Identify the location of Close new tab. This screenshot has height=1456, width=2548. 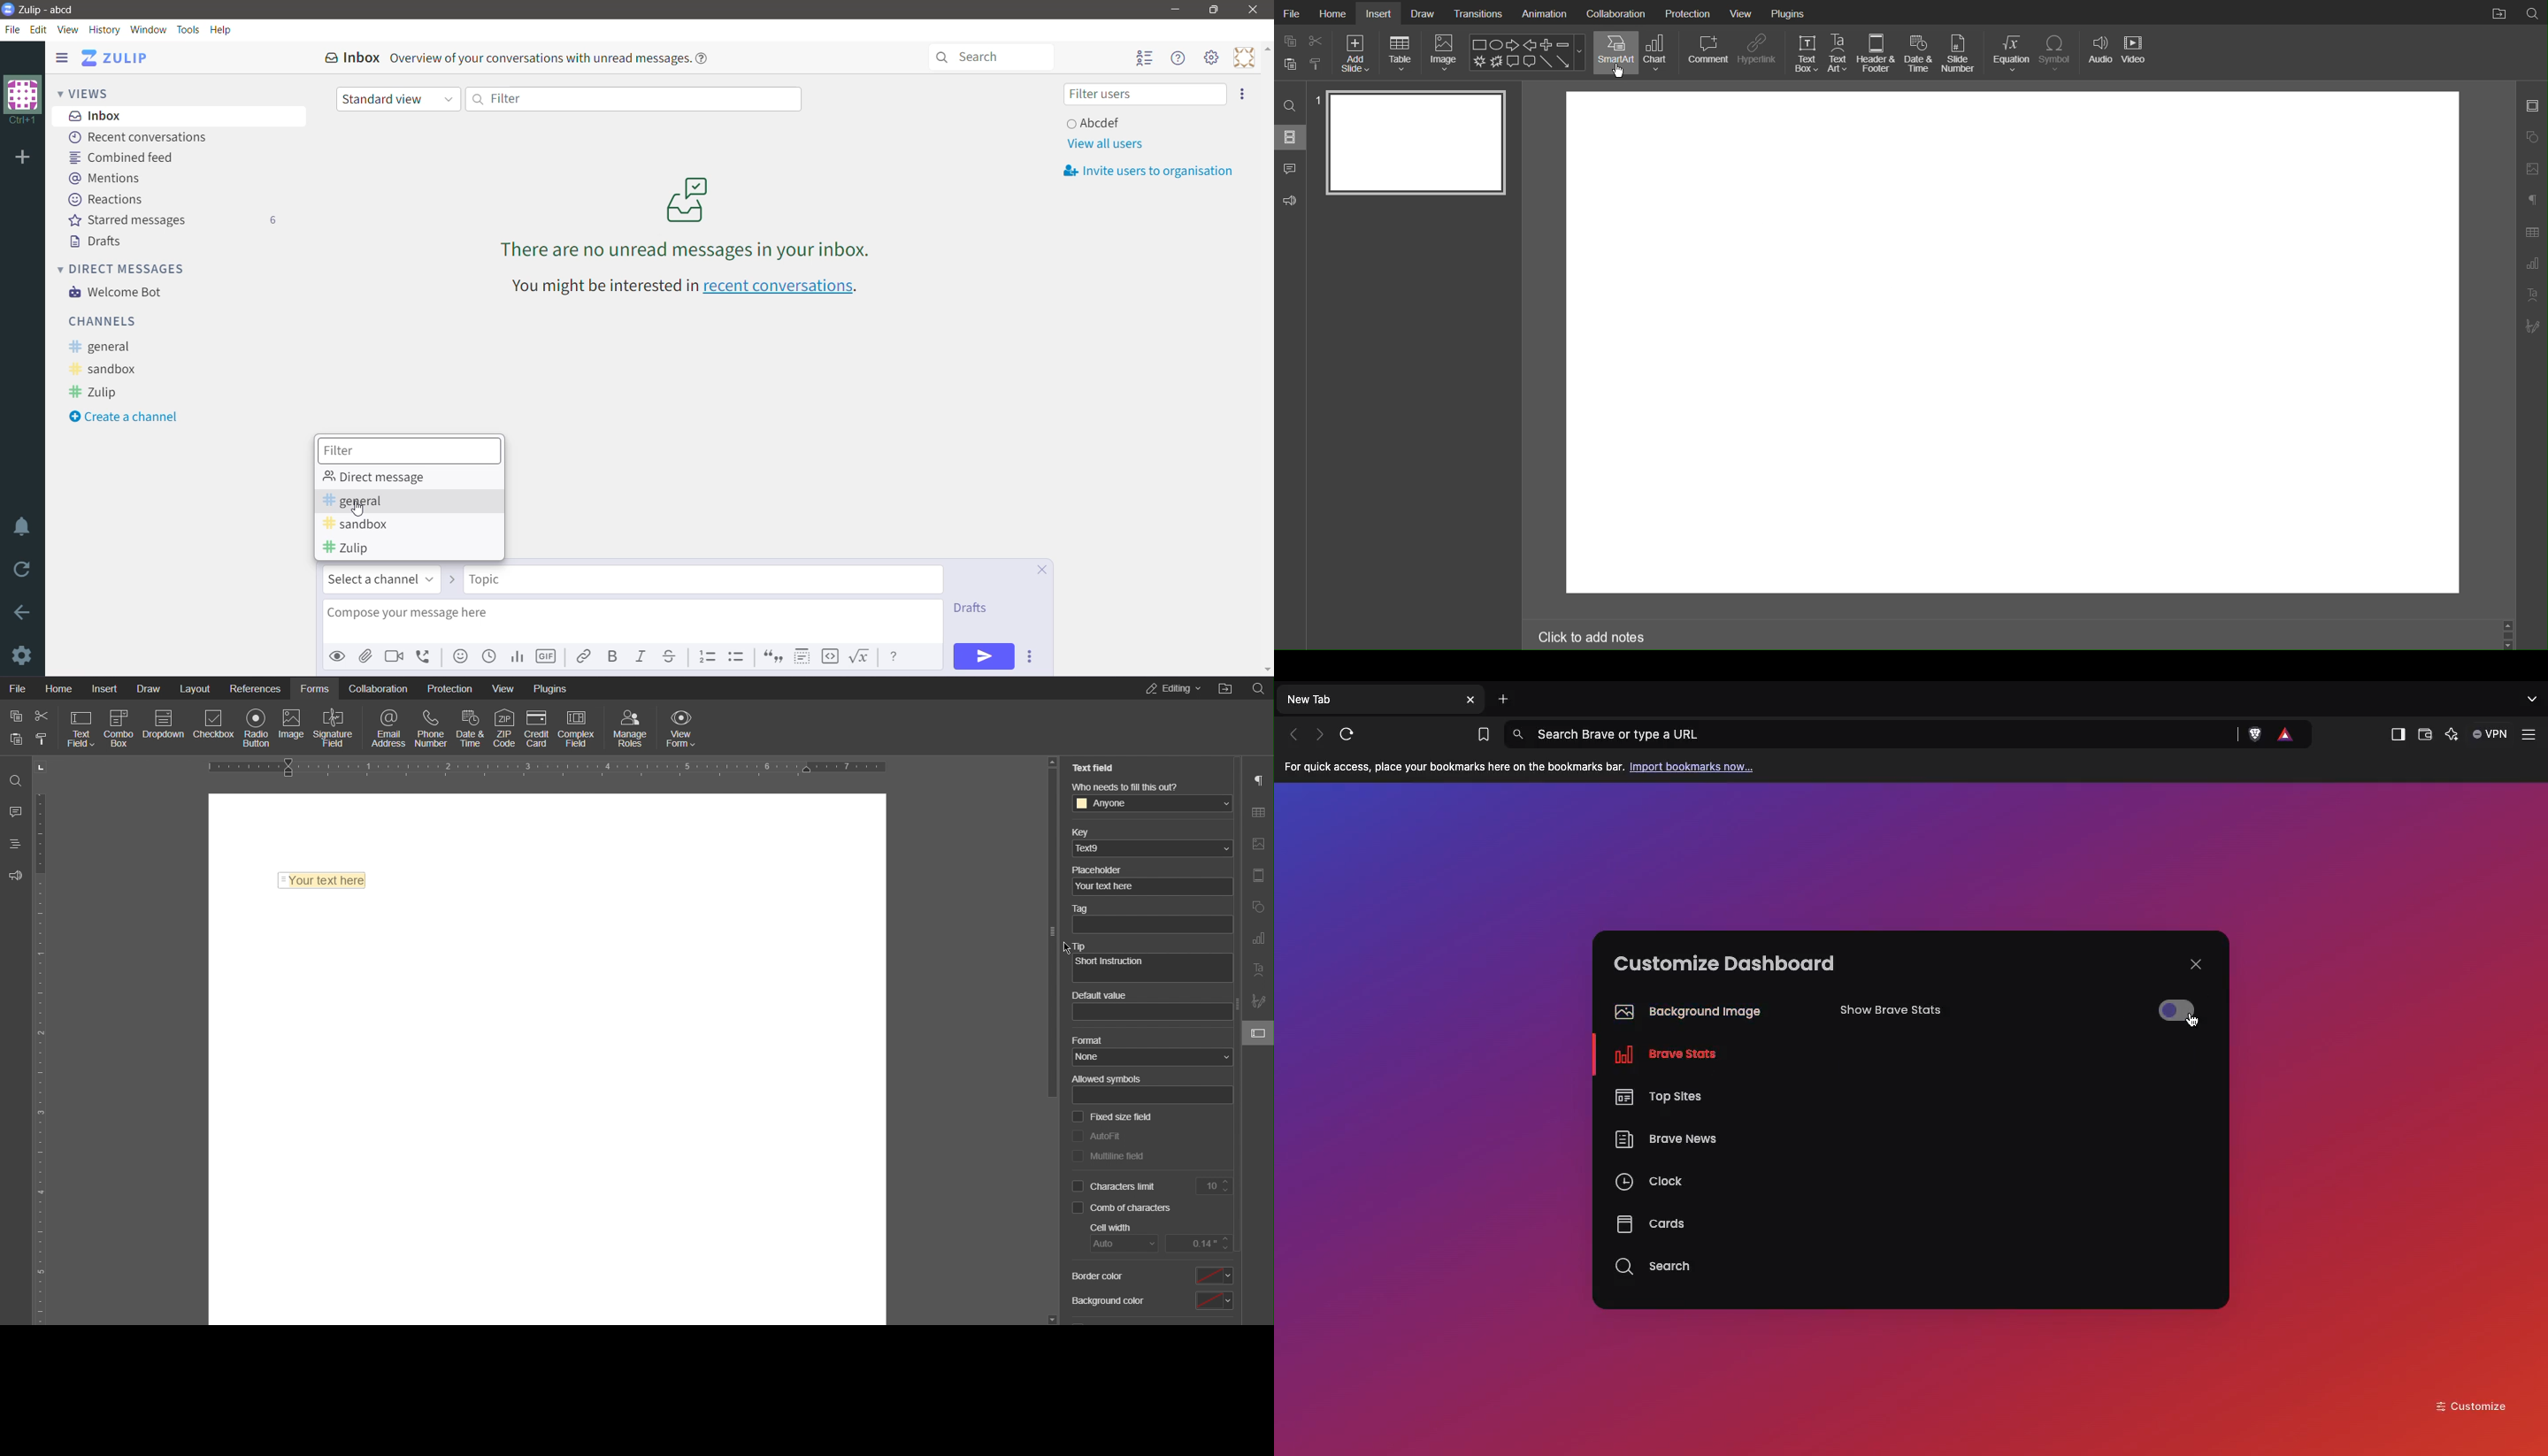
(1470, 700).